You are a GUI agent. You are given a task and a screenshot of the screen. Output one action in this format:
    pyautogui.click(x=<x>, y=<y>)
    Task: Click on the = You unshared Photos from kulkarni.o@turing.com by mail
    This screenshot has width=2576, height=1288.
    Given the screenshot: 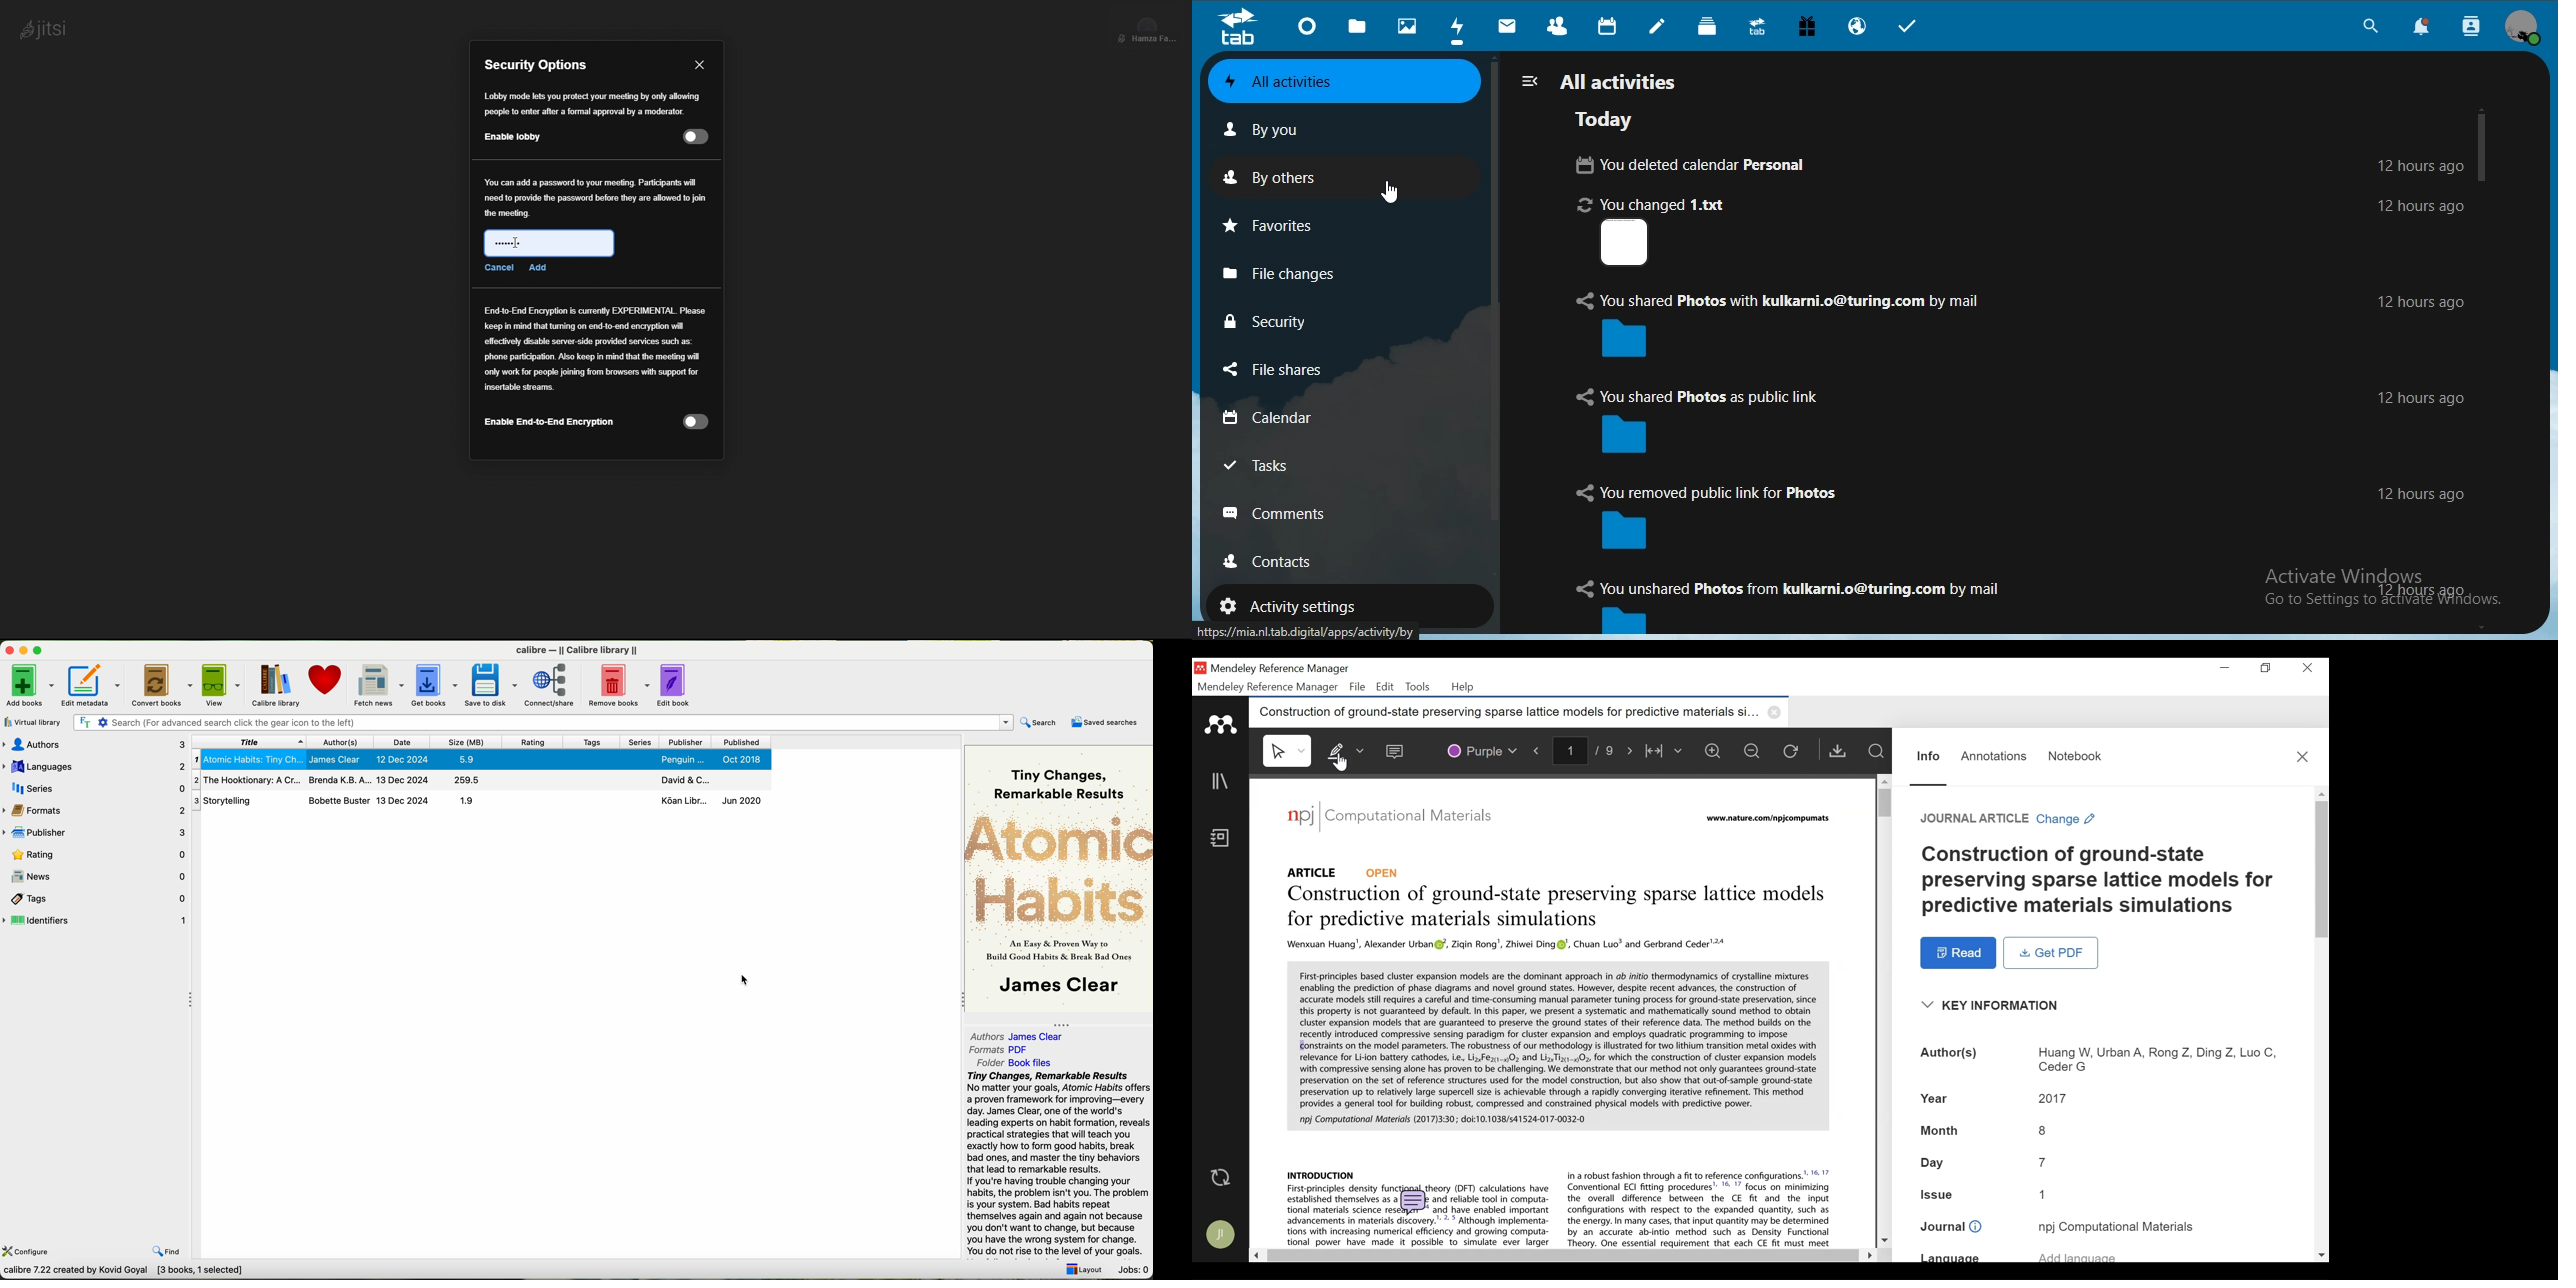 What is the action you would take?
    pyautogui.click(x=1835, y=605)
    